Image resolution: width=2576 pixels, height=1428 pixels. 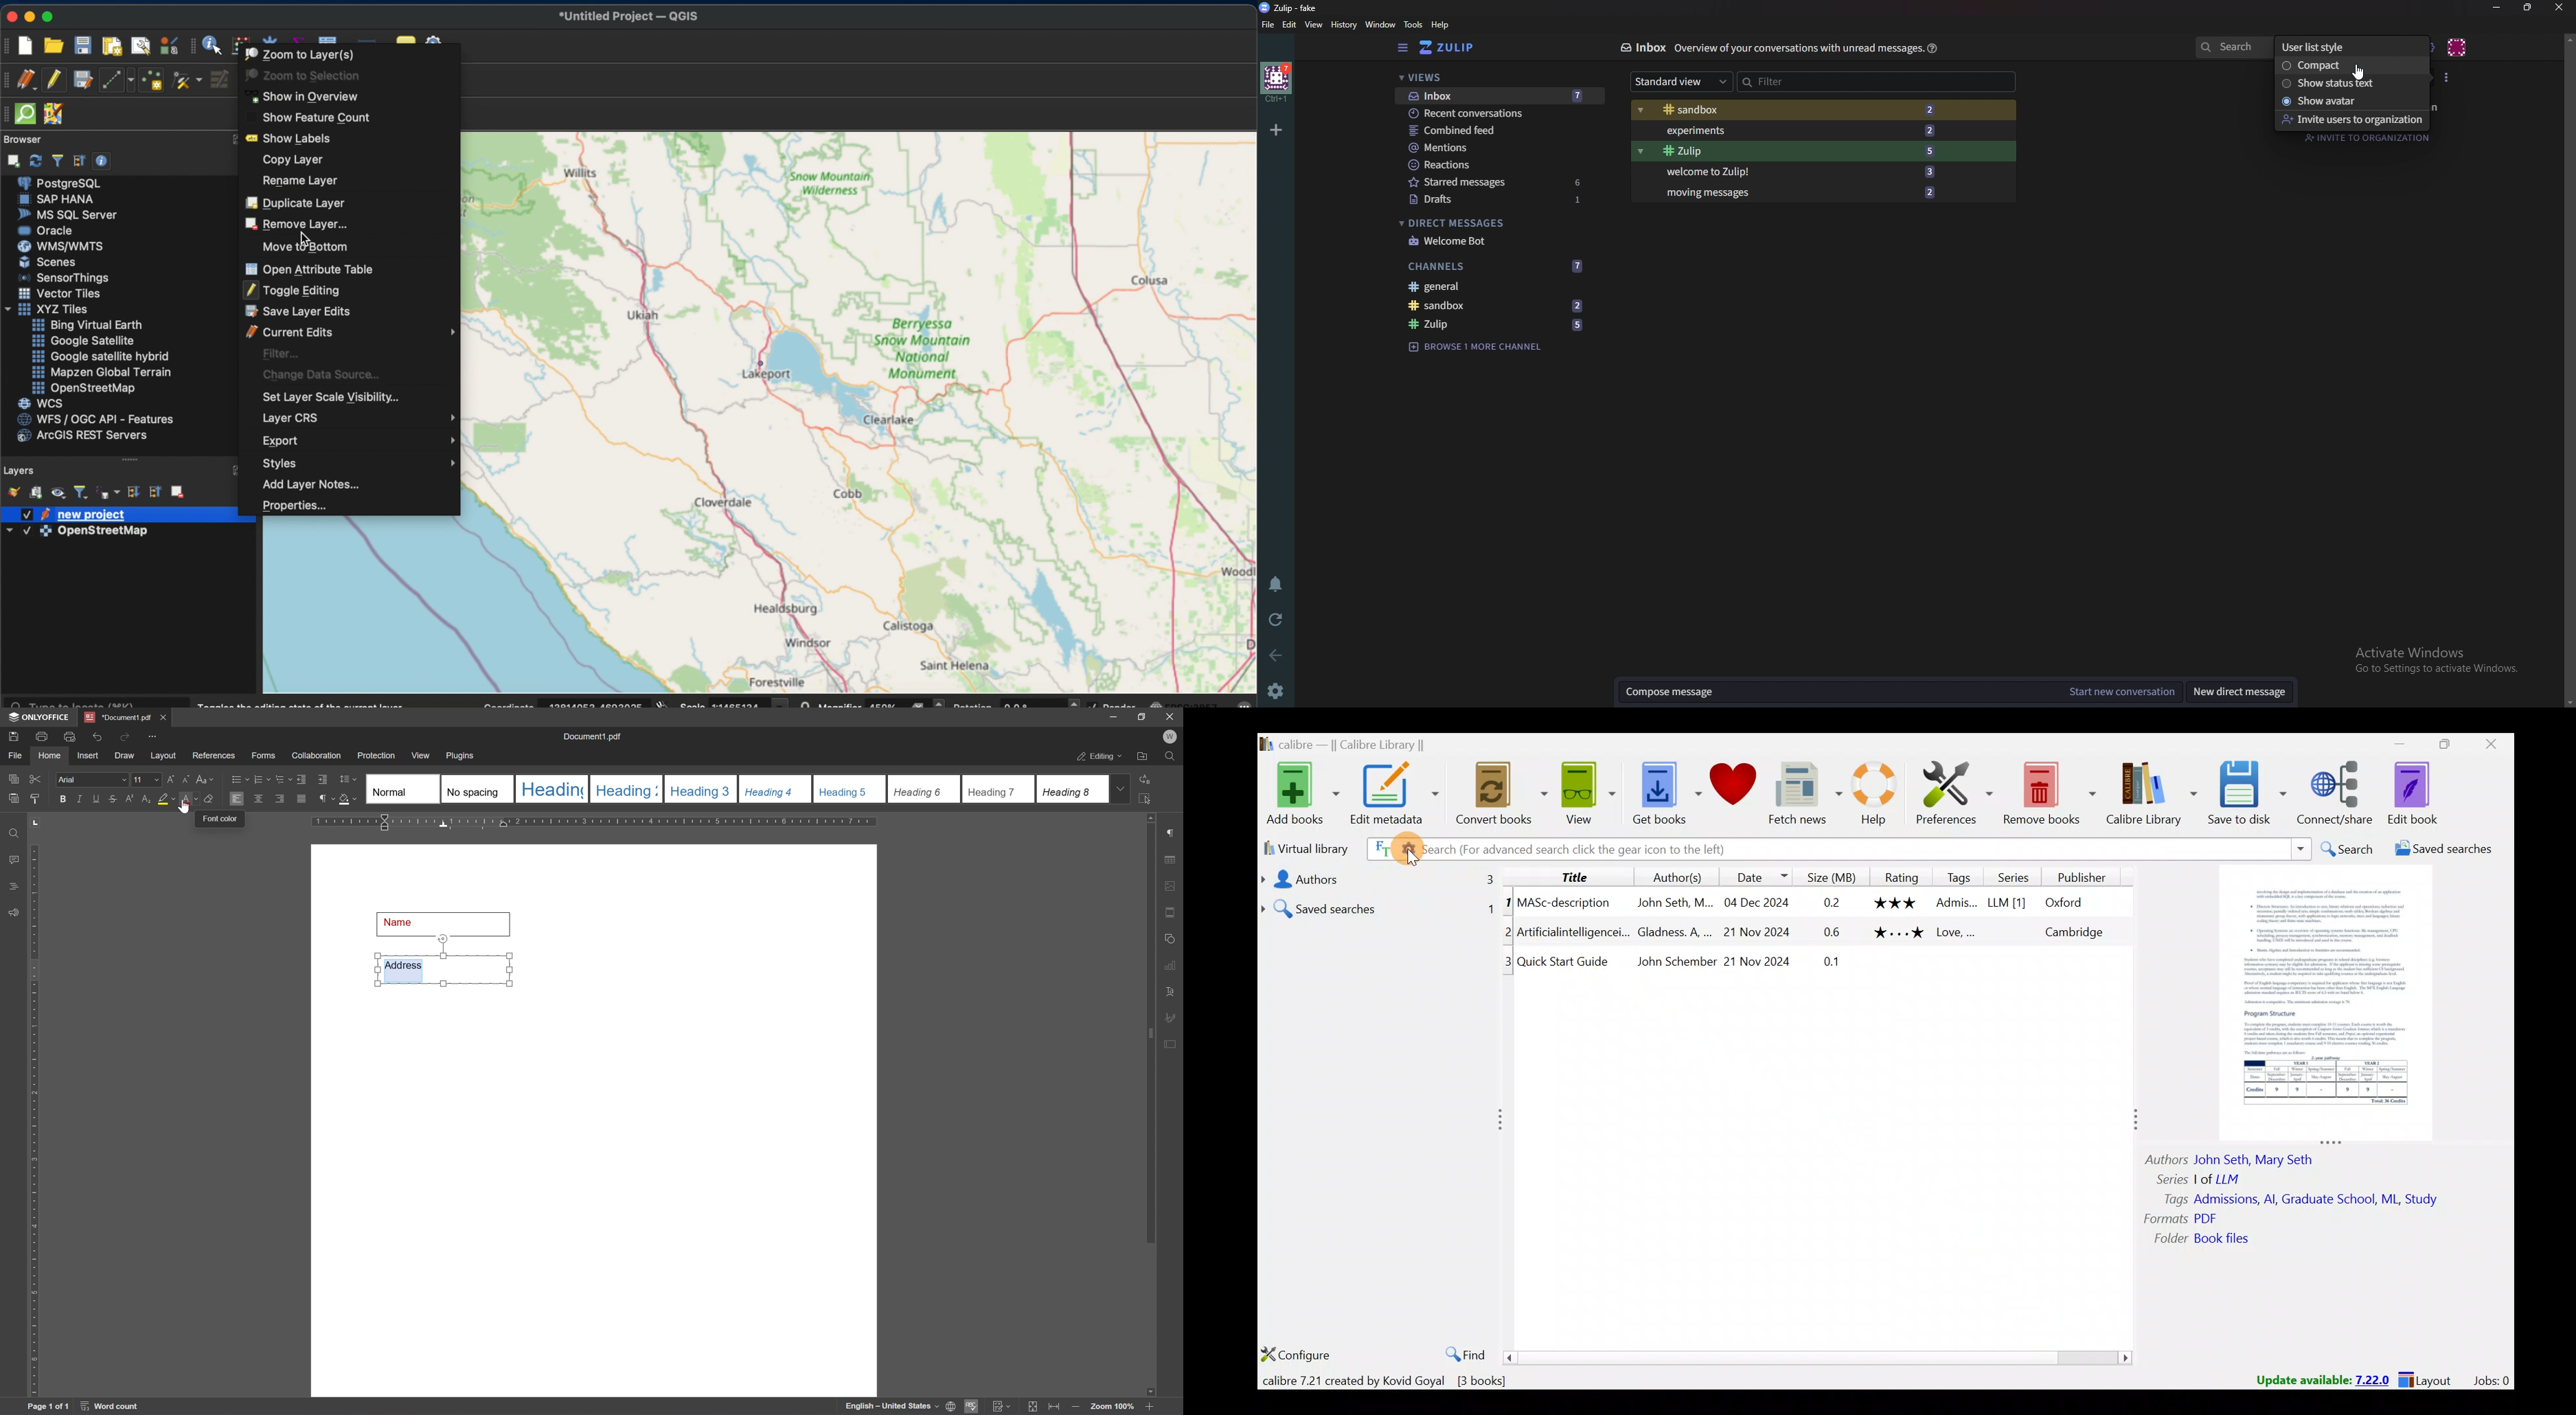 I want to click on New direct message, so click(x=2244, y=692).